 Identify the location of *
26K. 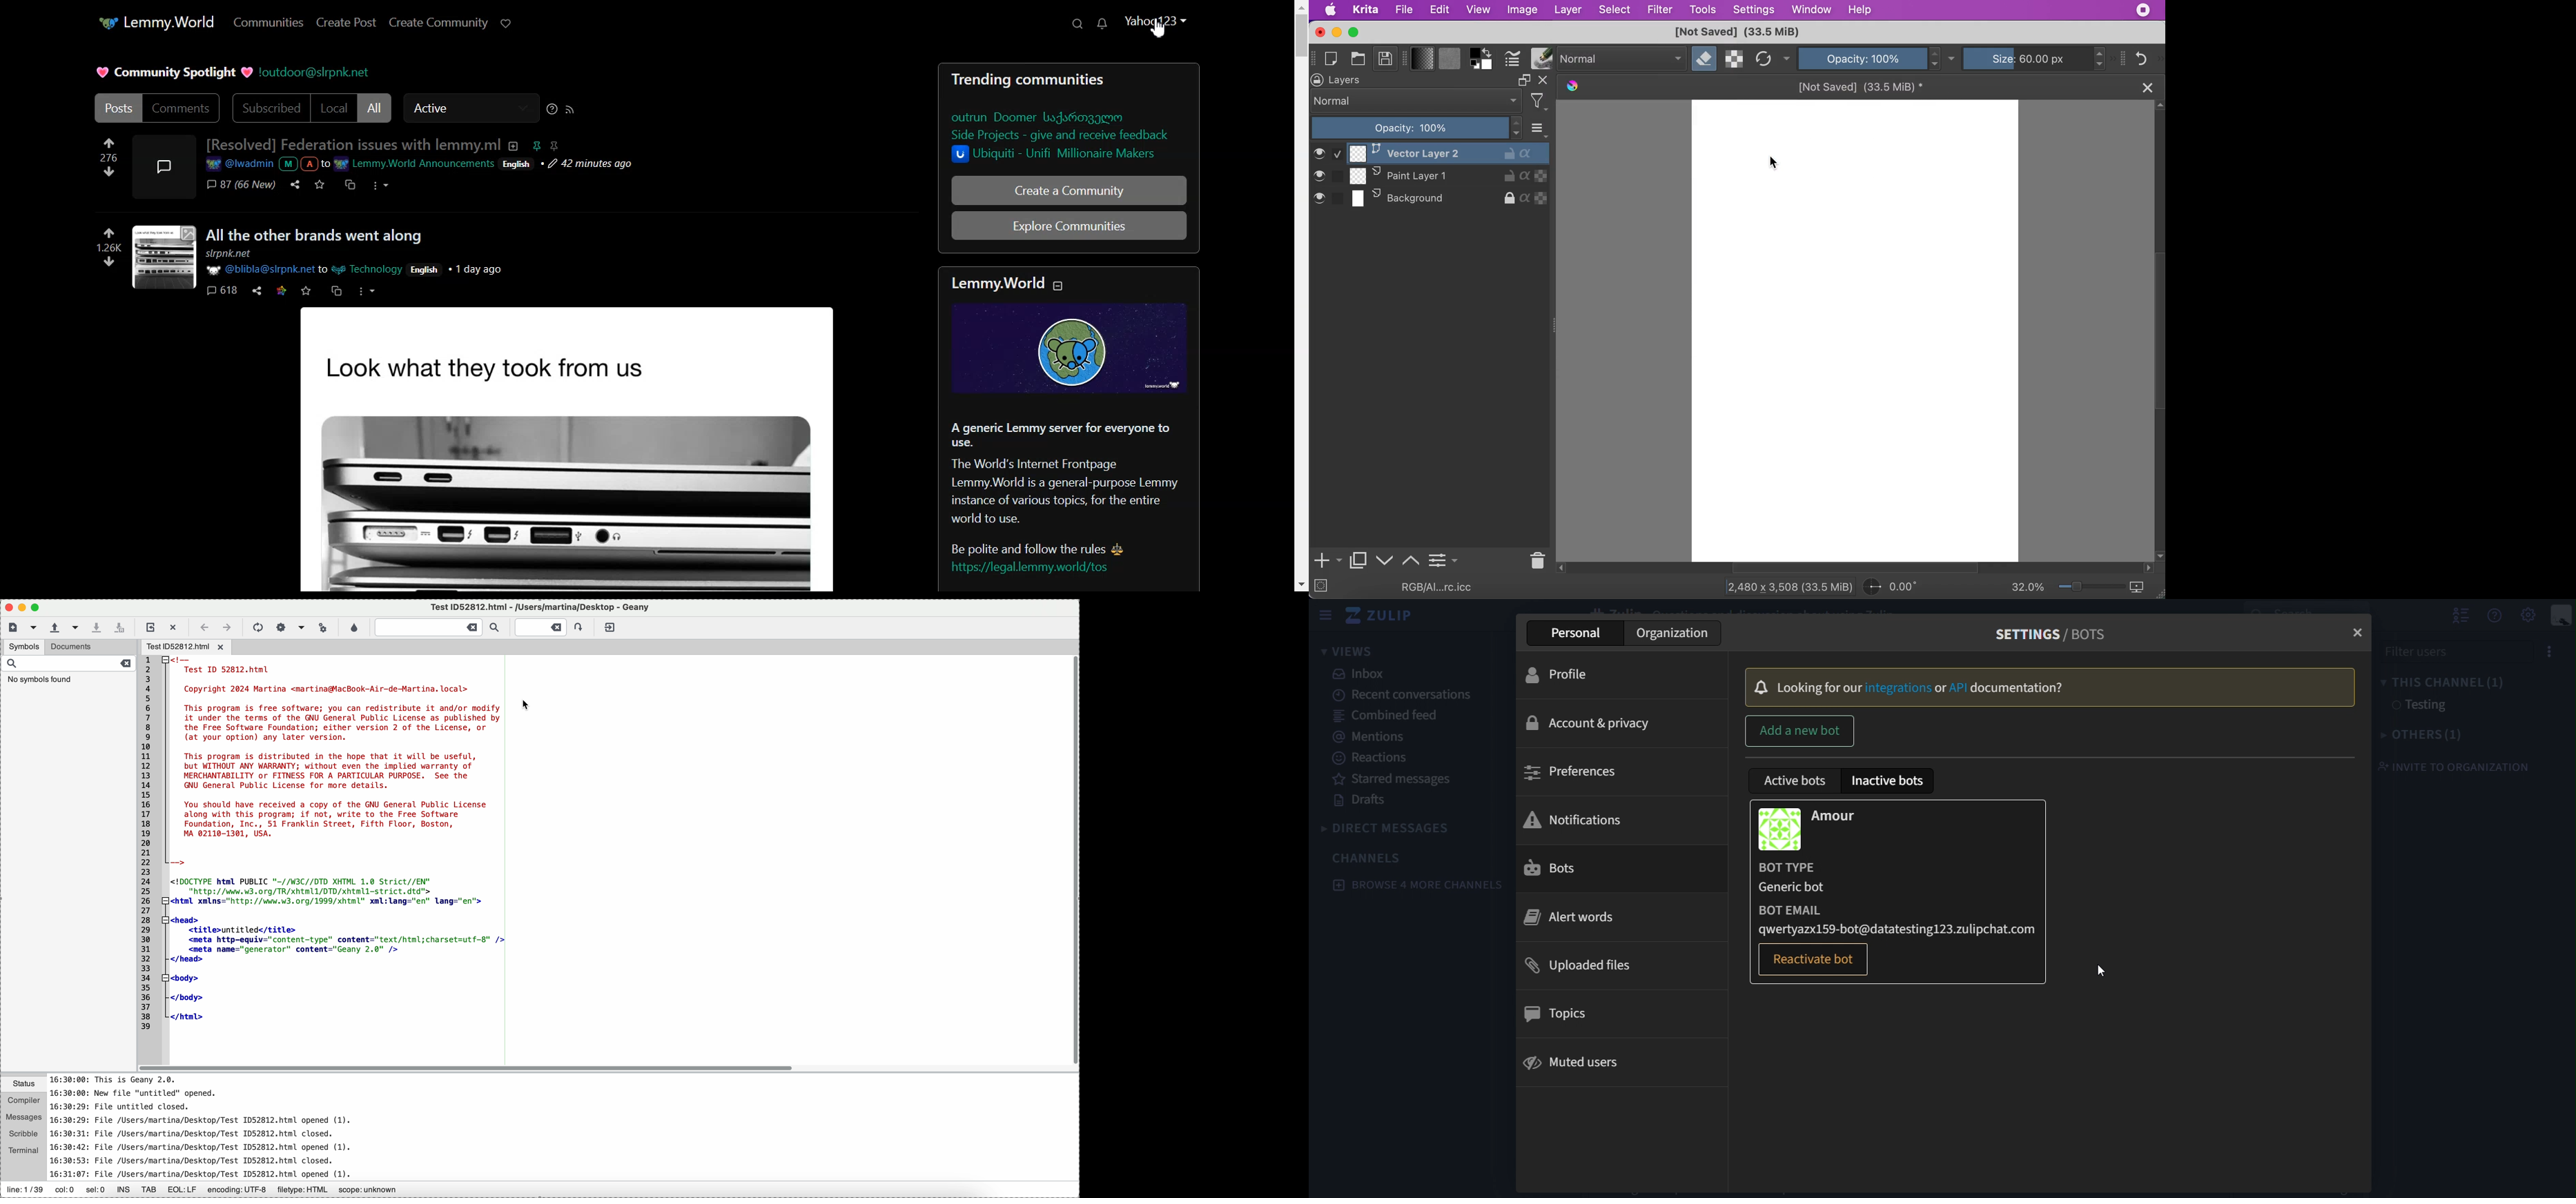
(115, 241).